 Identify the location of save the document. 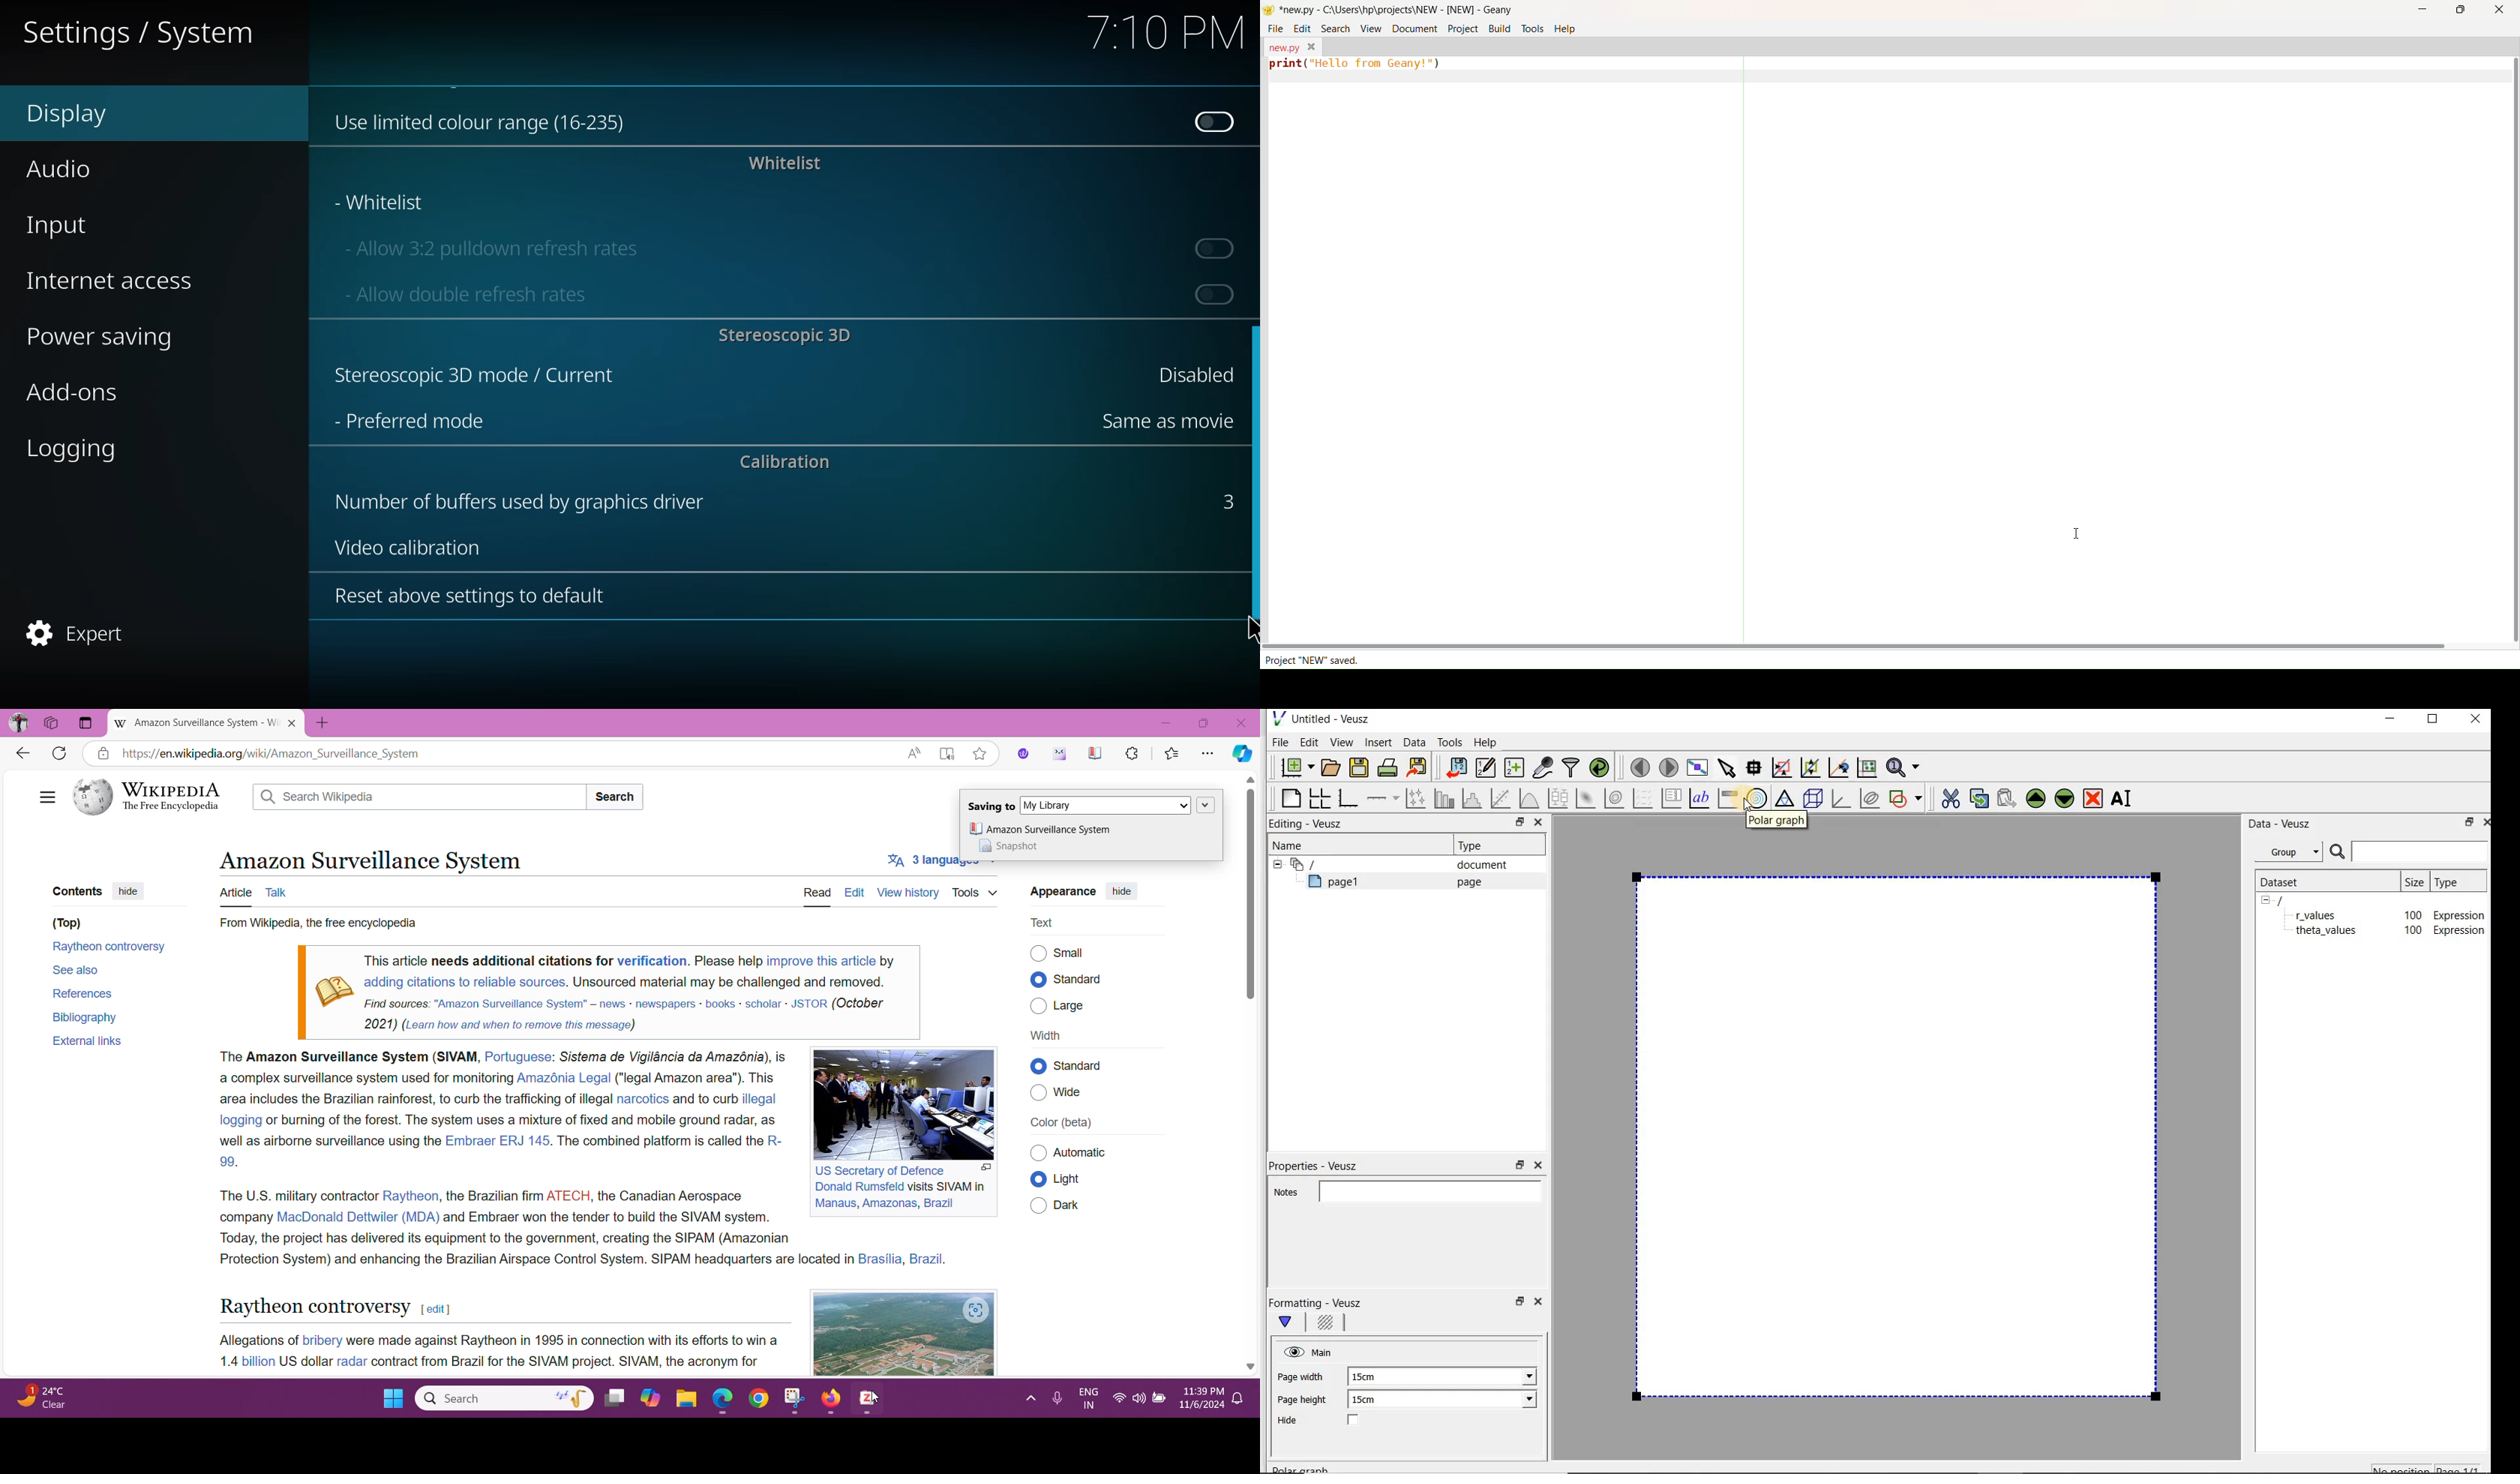
(1363, 768).